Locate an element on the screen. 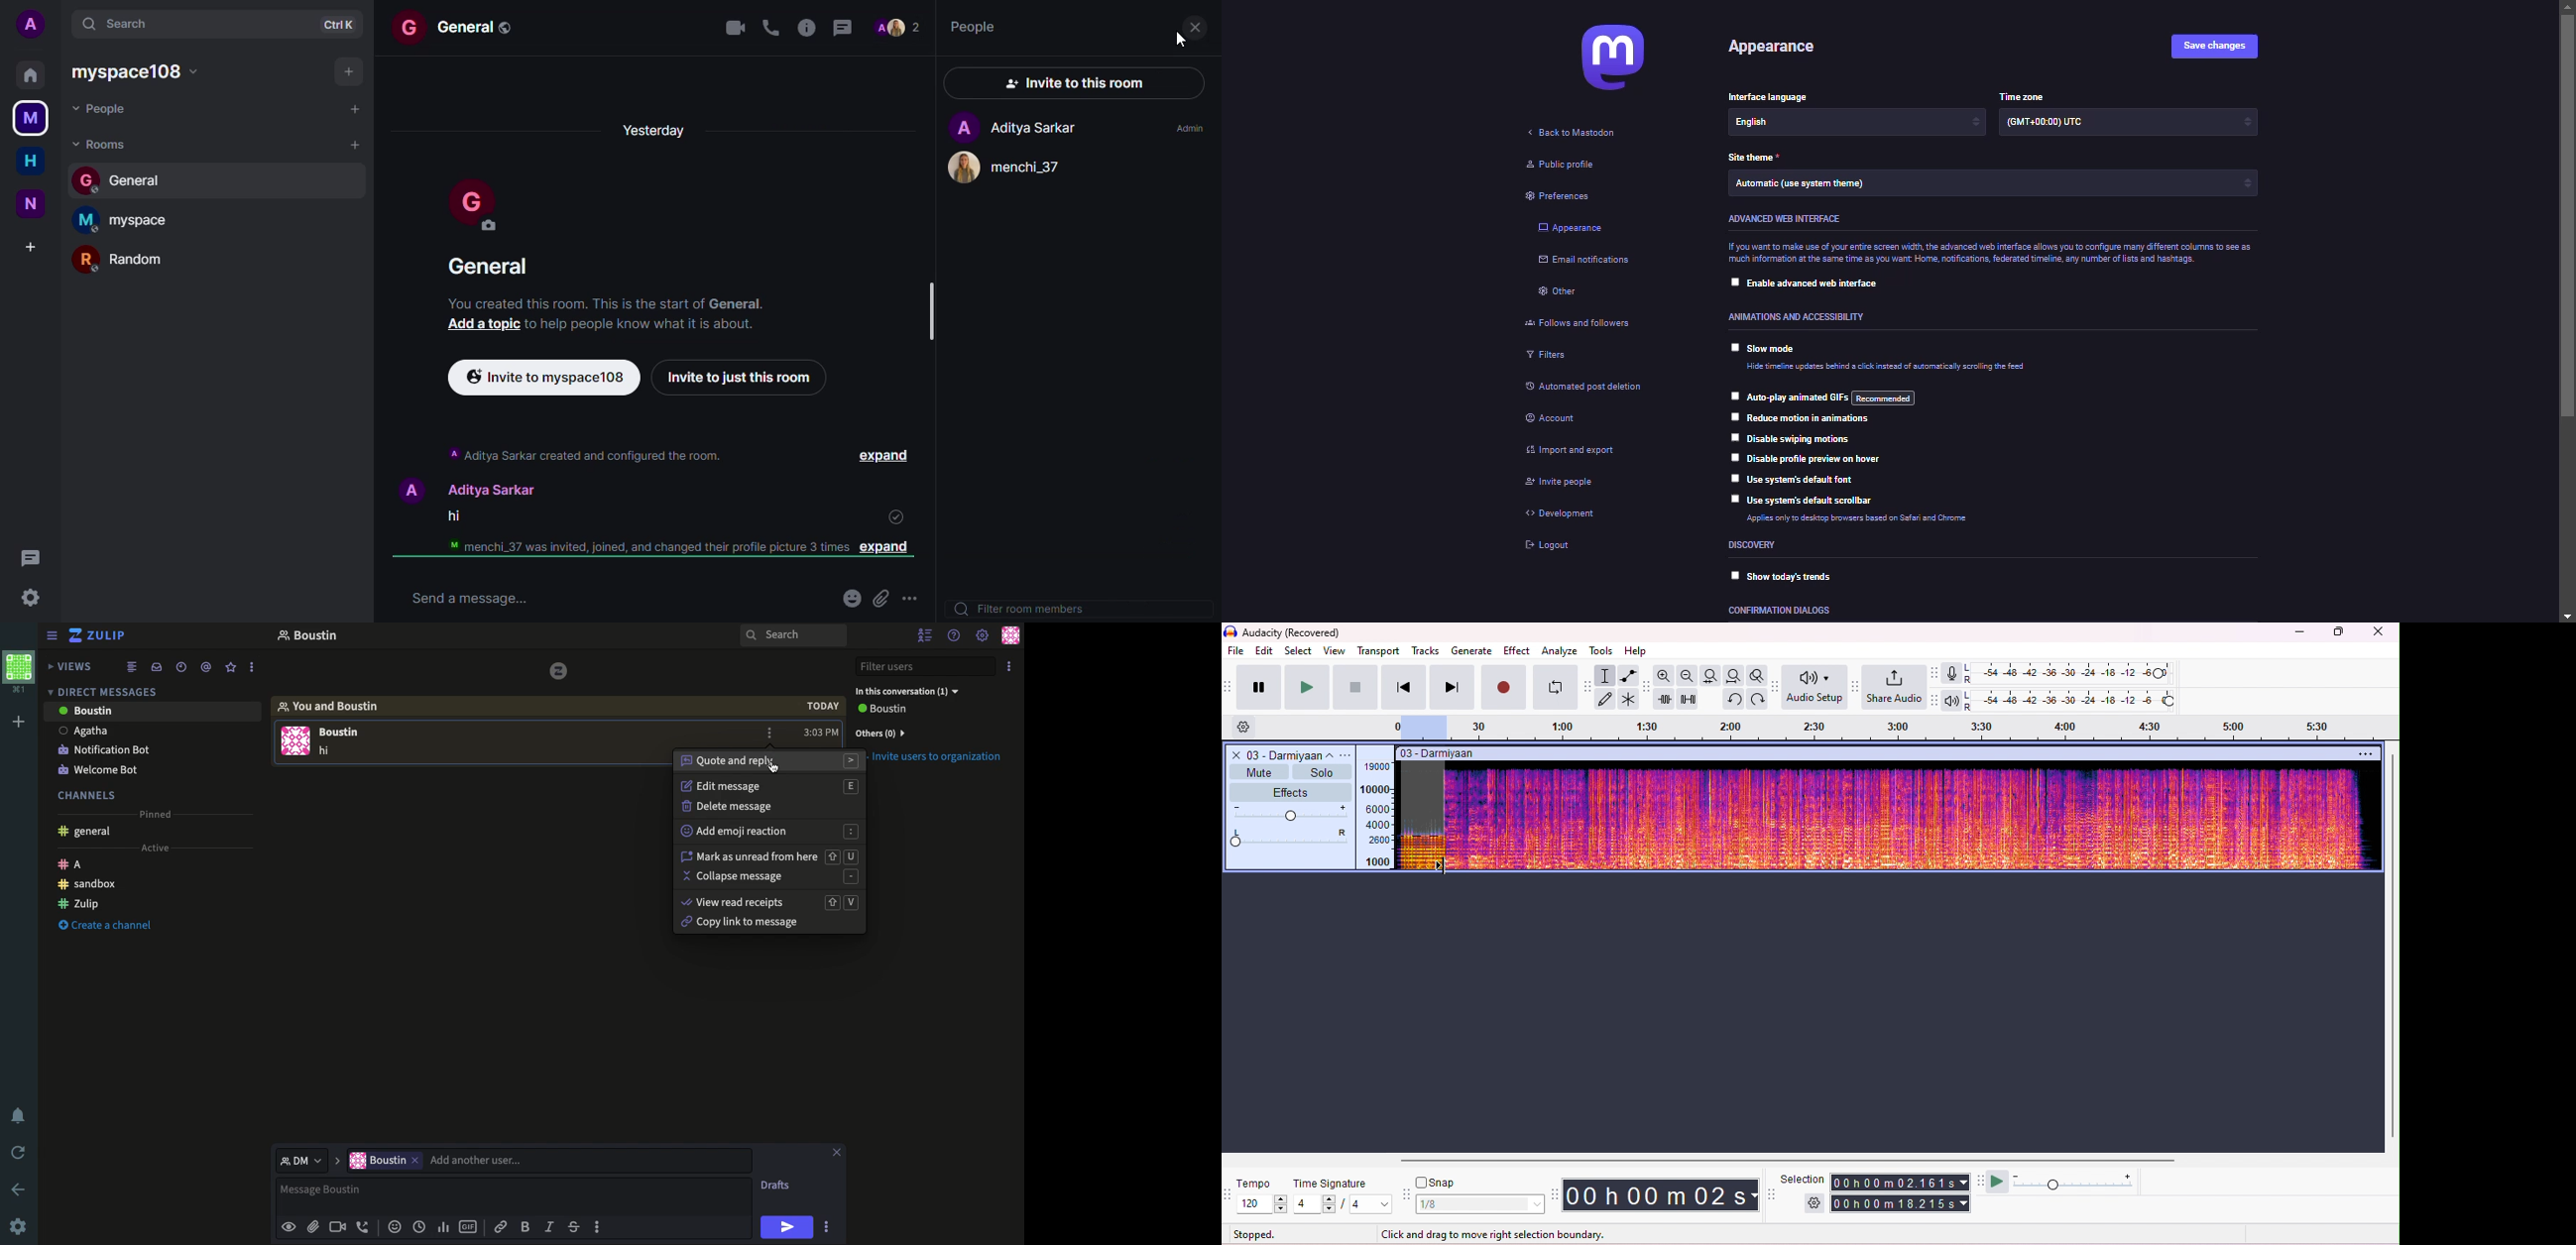 The height and width of the screenshot is (1260, 2576). enable advanced web interface is located at coordinates (1816, 285).